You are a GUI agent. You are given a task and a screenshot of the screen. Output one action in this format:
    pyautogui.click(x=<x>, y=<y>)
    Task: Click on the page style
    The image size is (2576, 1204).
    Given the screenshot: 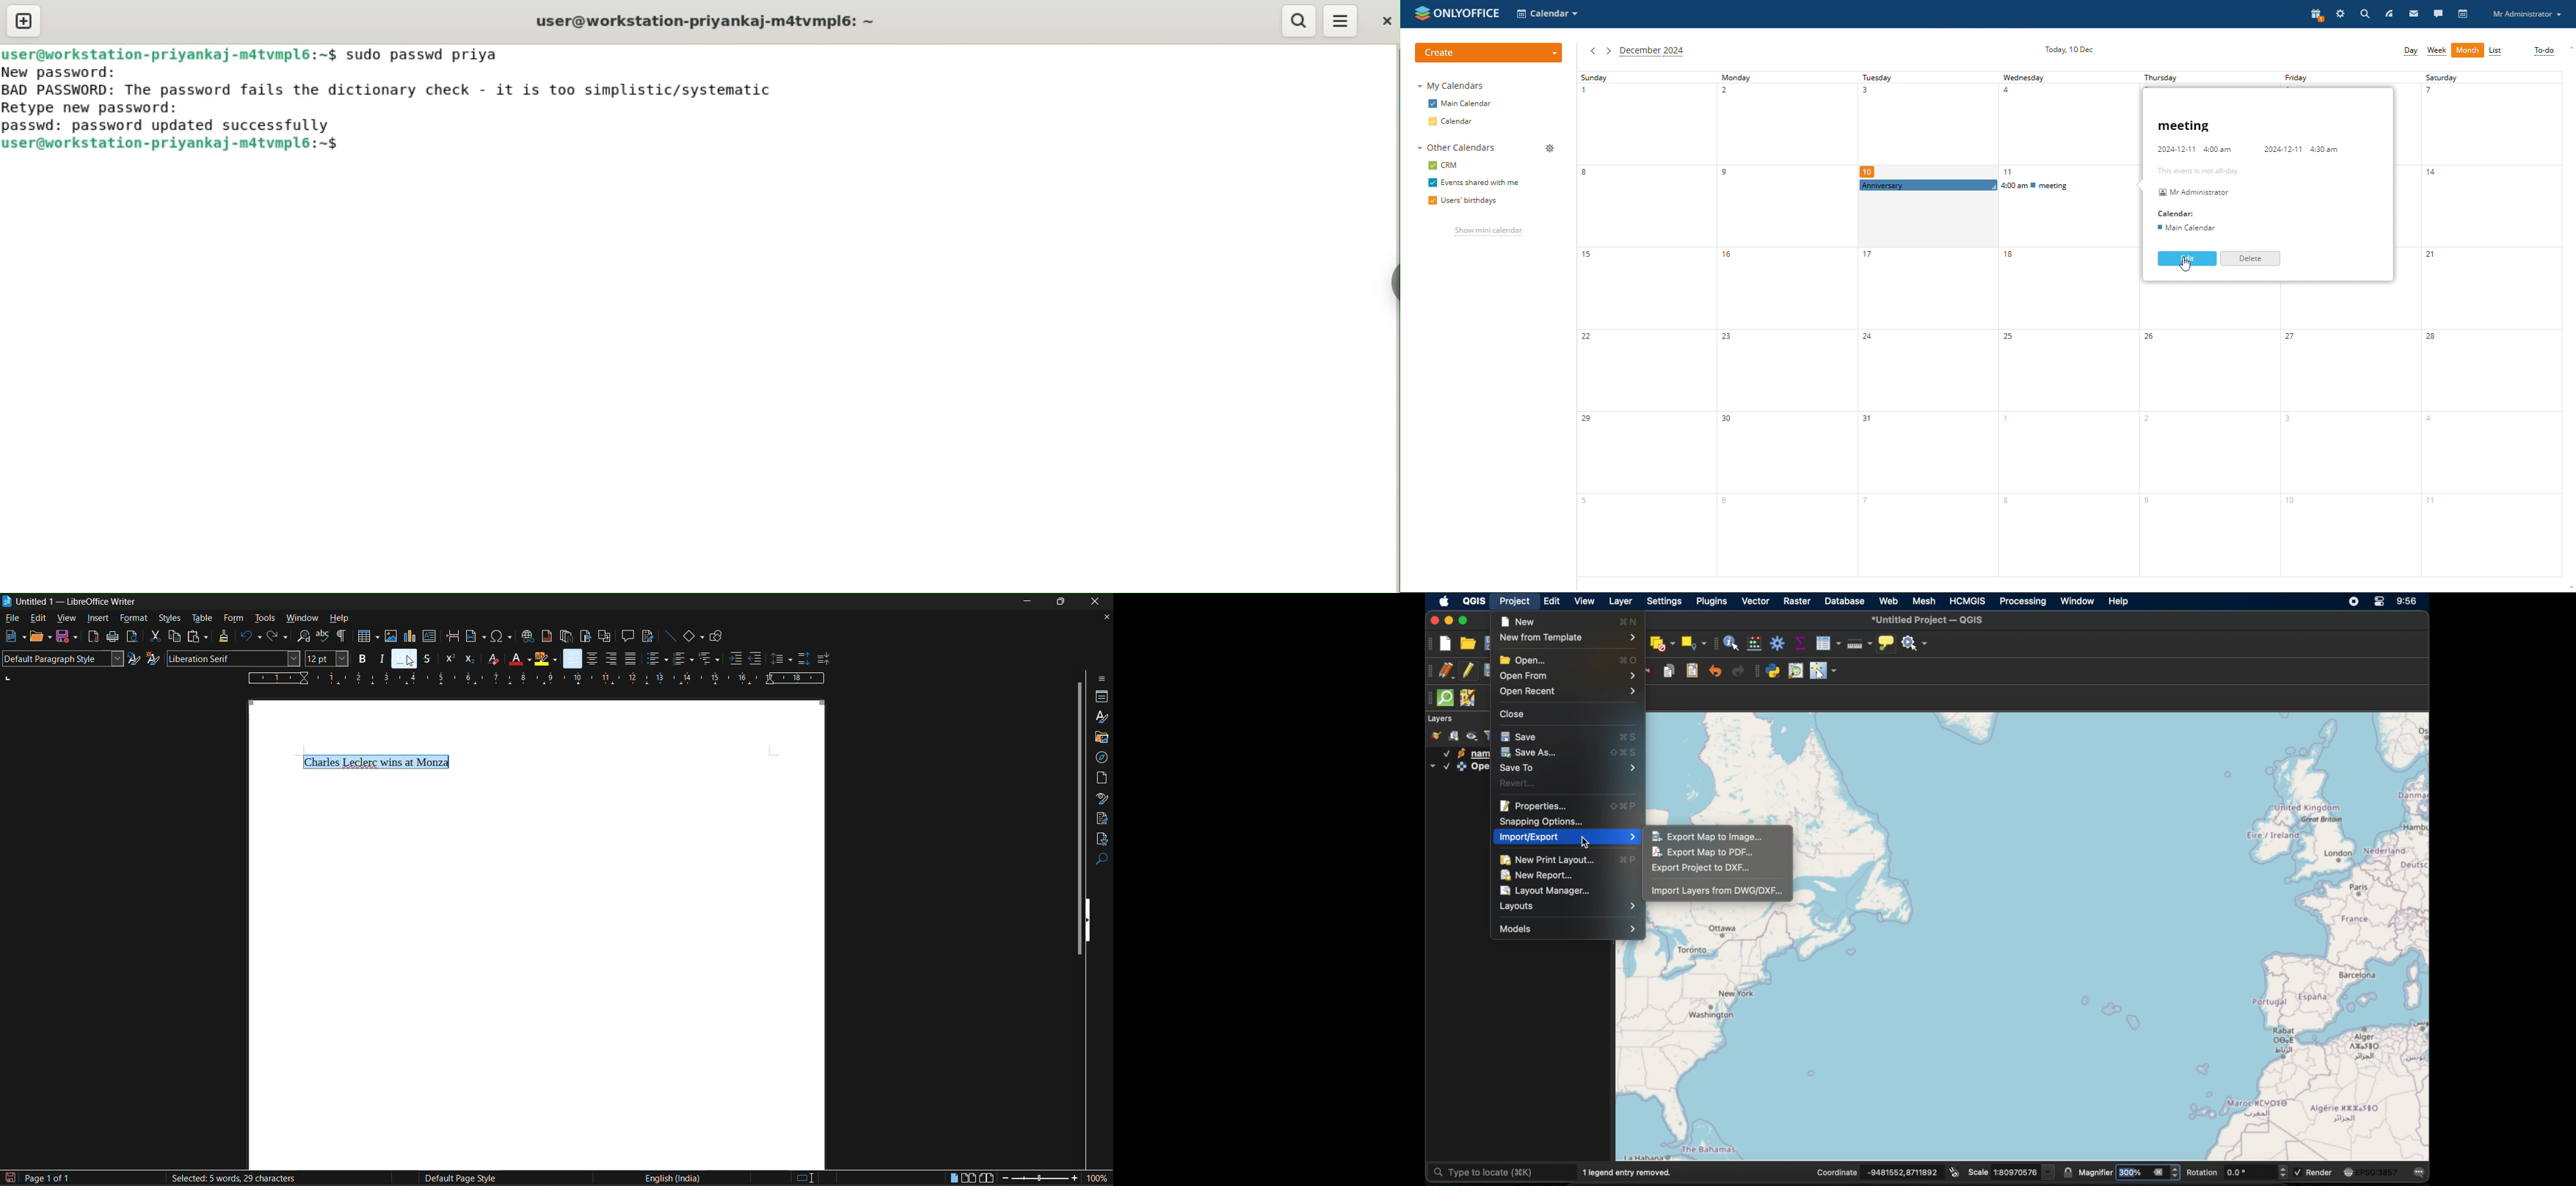 What is the action you would take?
    pyautogui.click(x=458, y=1178)
    